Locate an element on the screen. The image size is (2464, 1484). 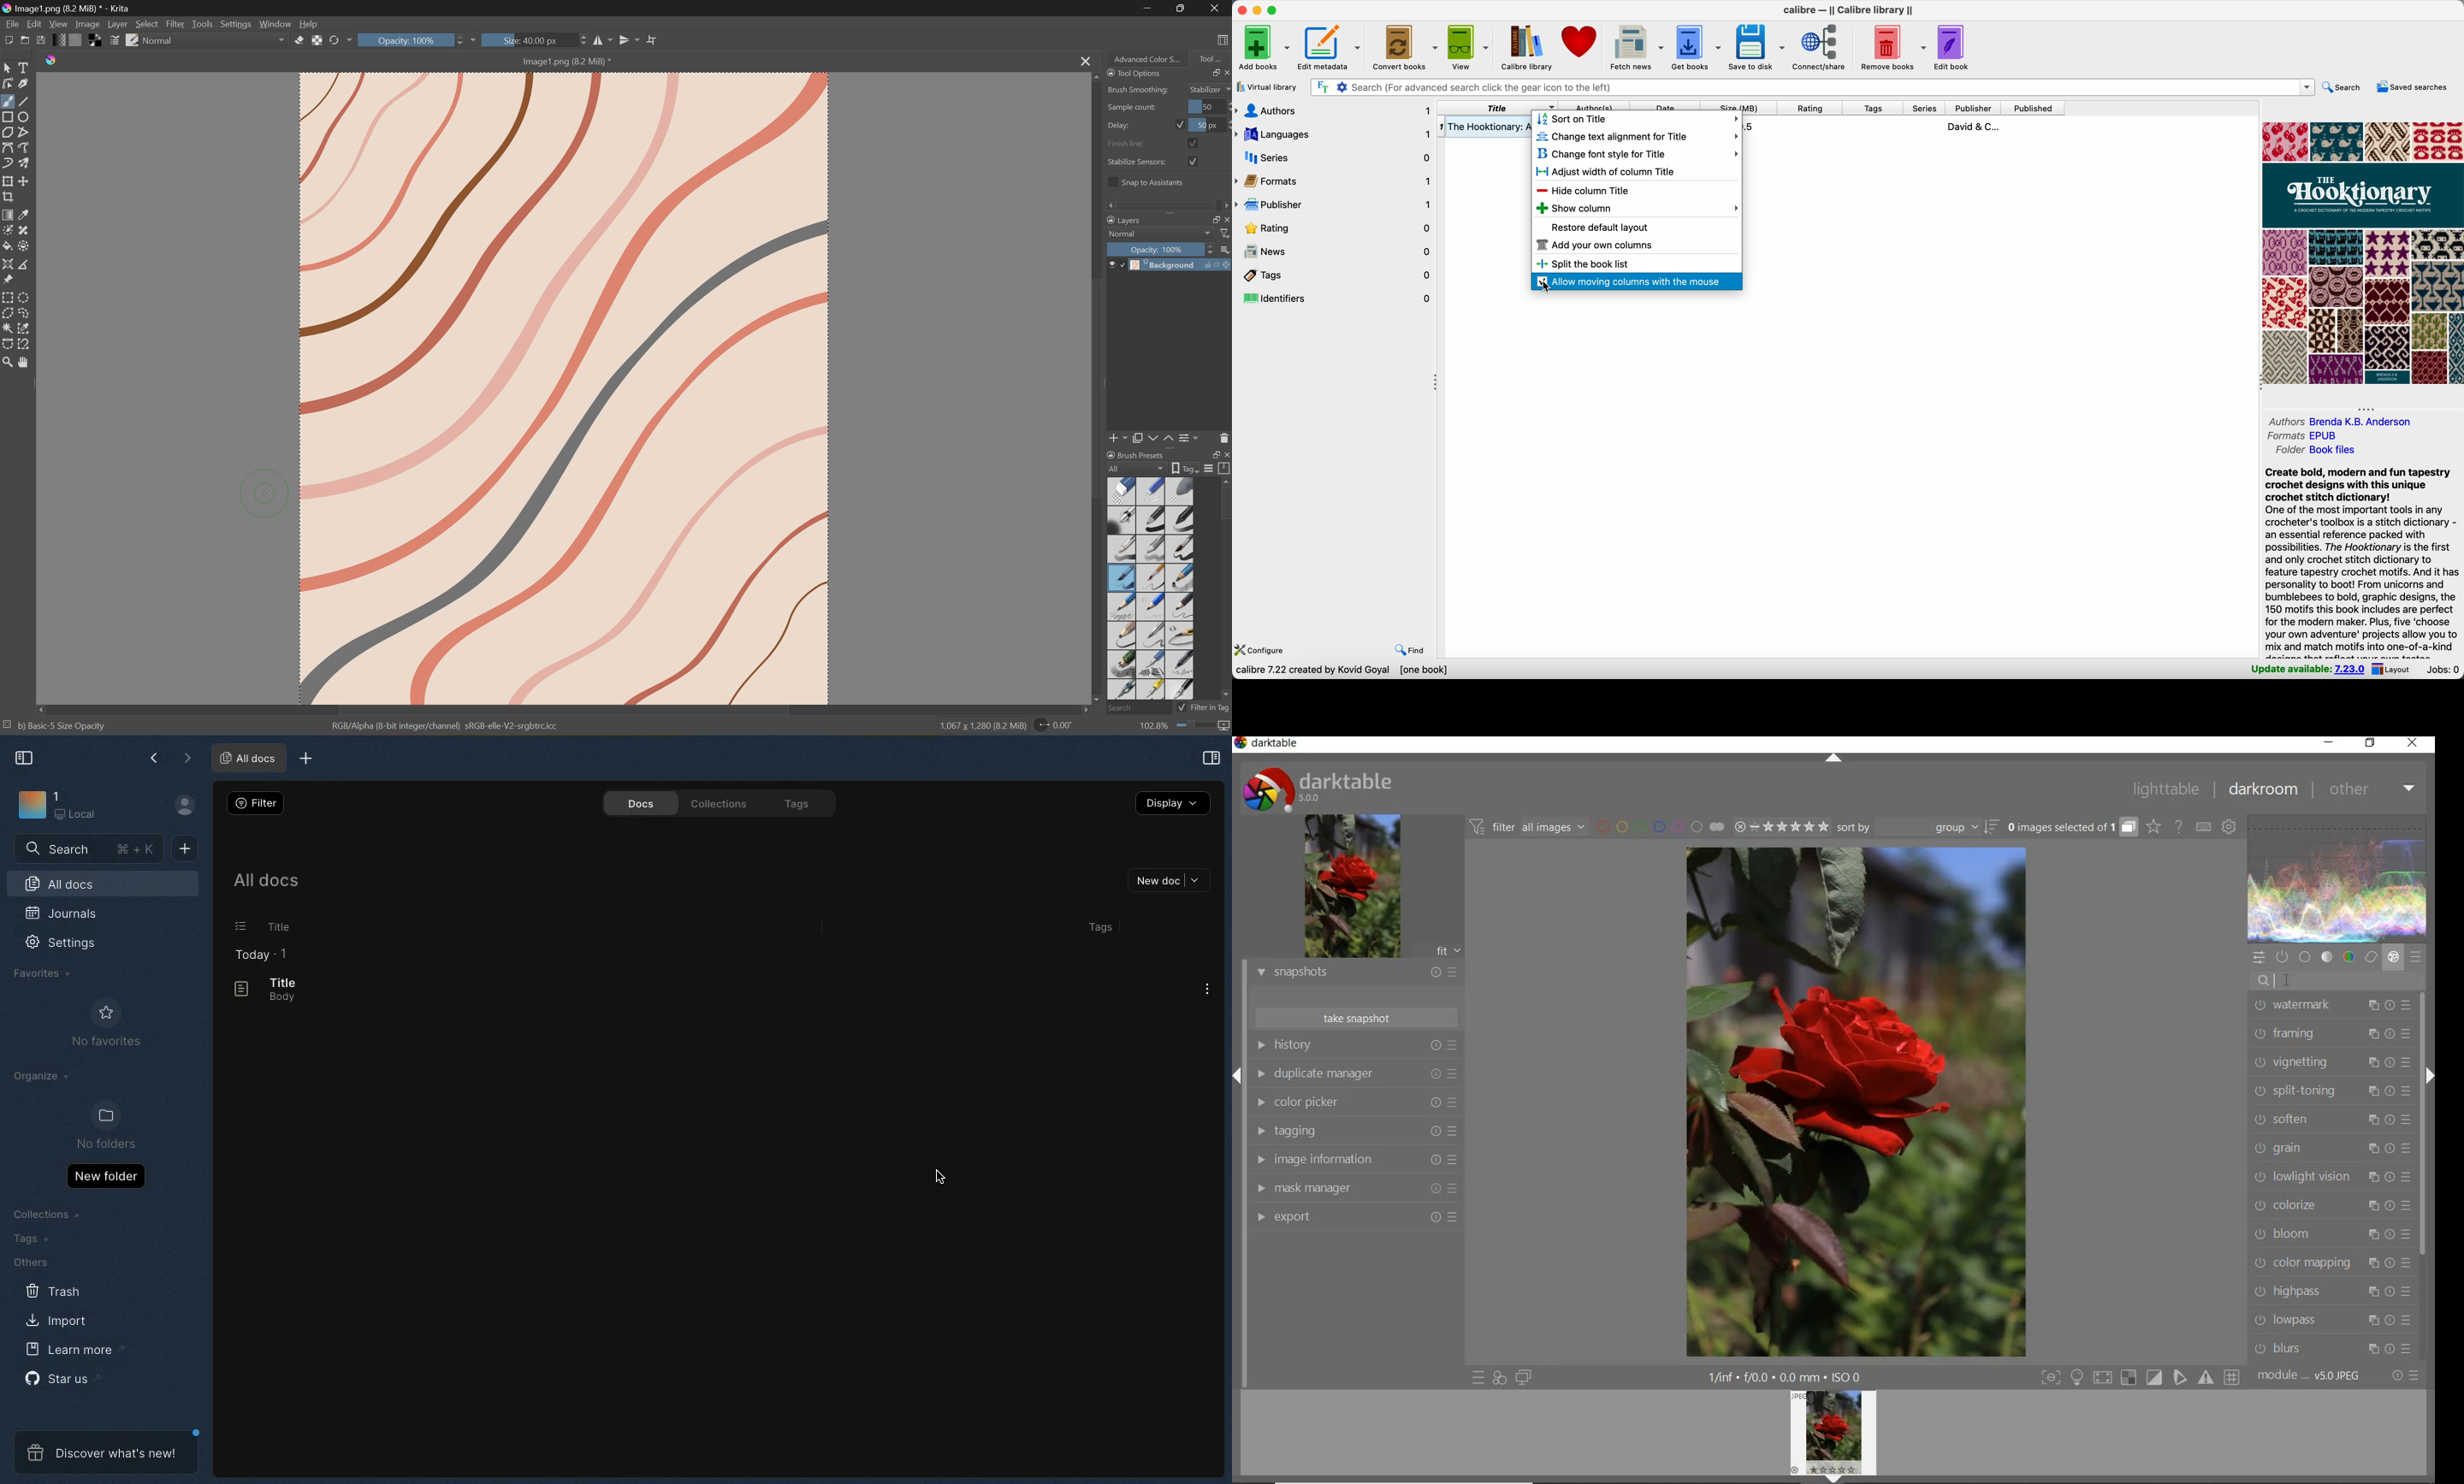
export is located at coordinates (1356, 1218).